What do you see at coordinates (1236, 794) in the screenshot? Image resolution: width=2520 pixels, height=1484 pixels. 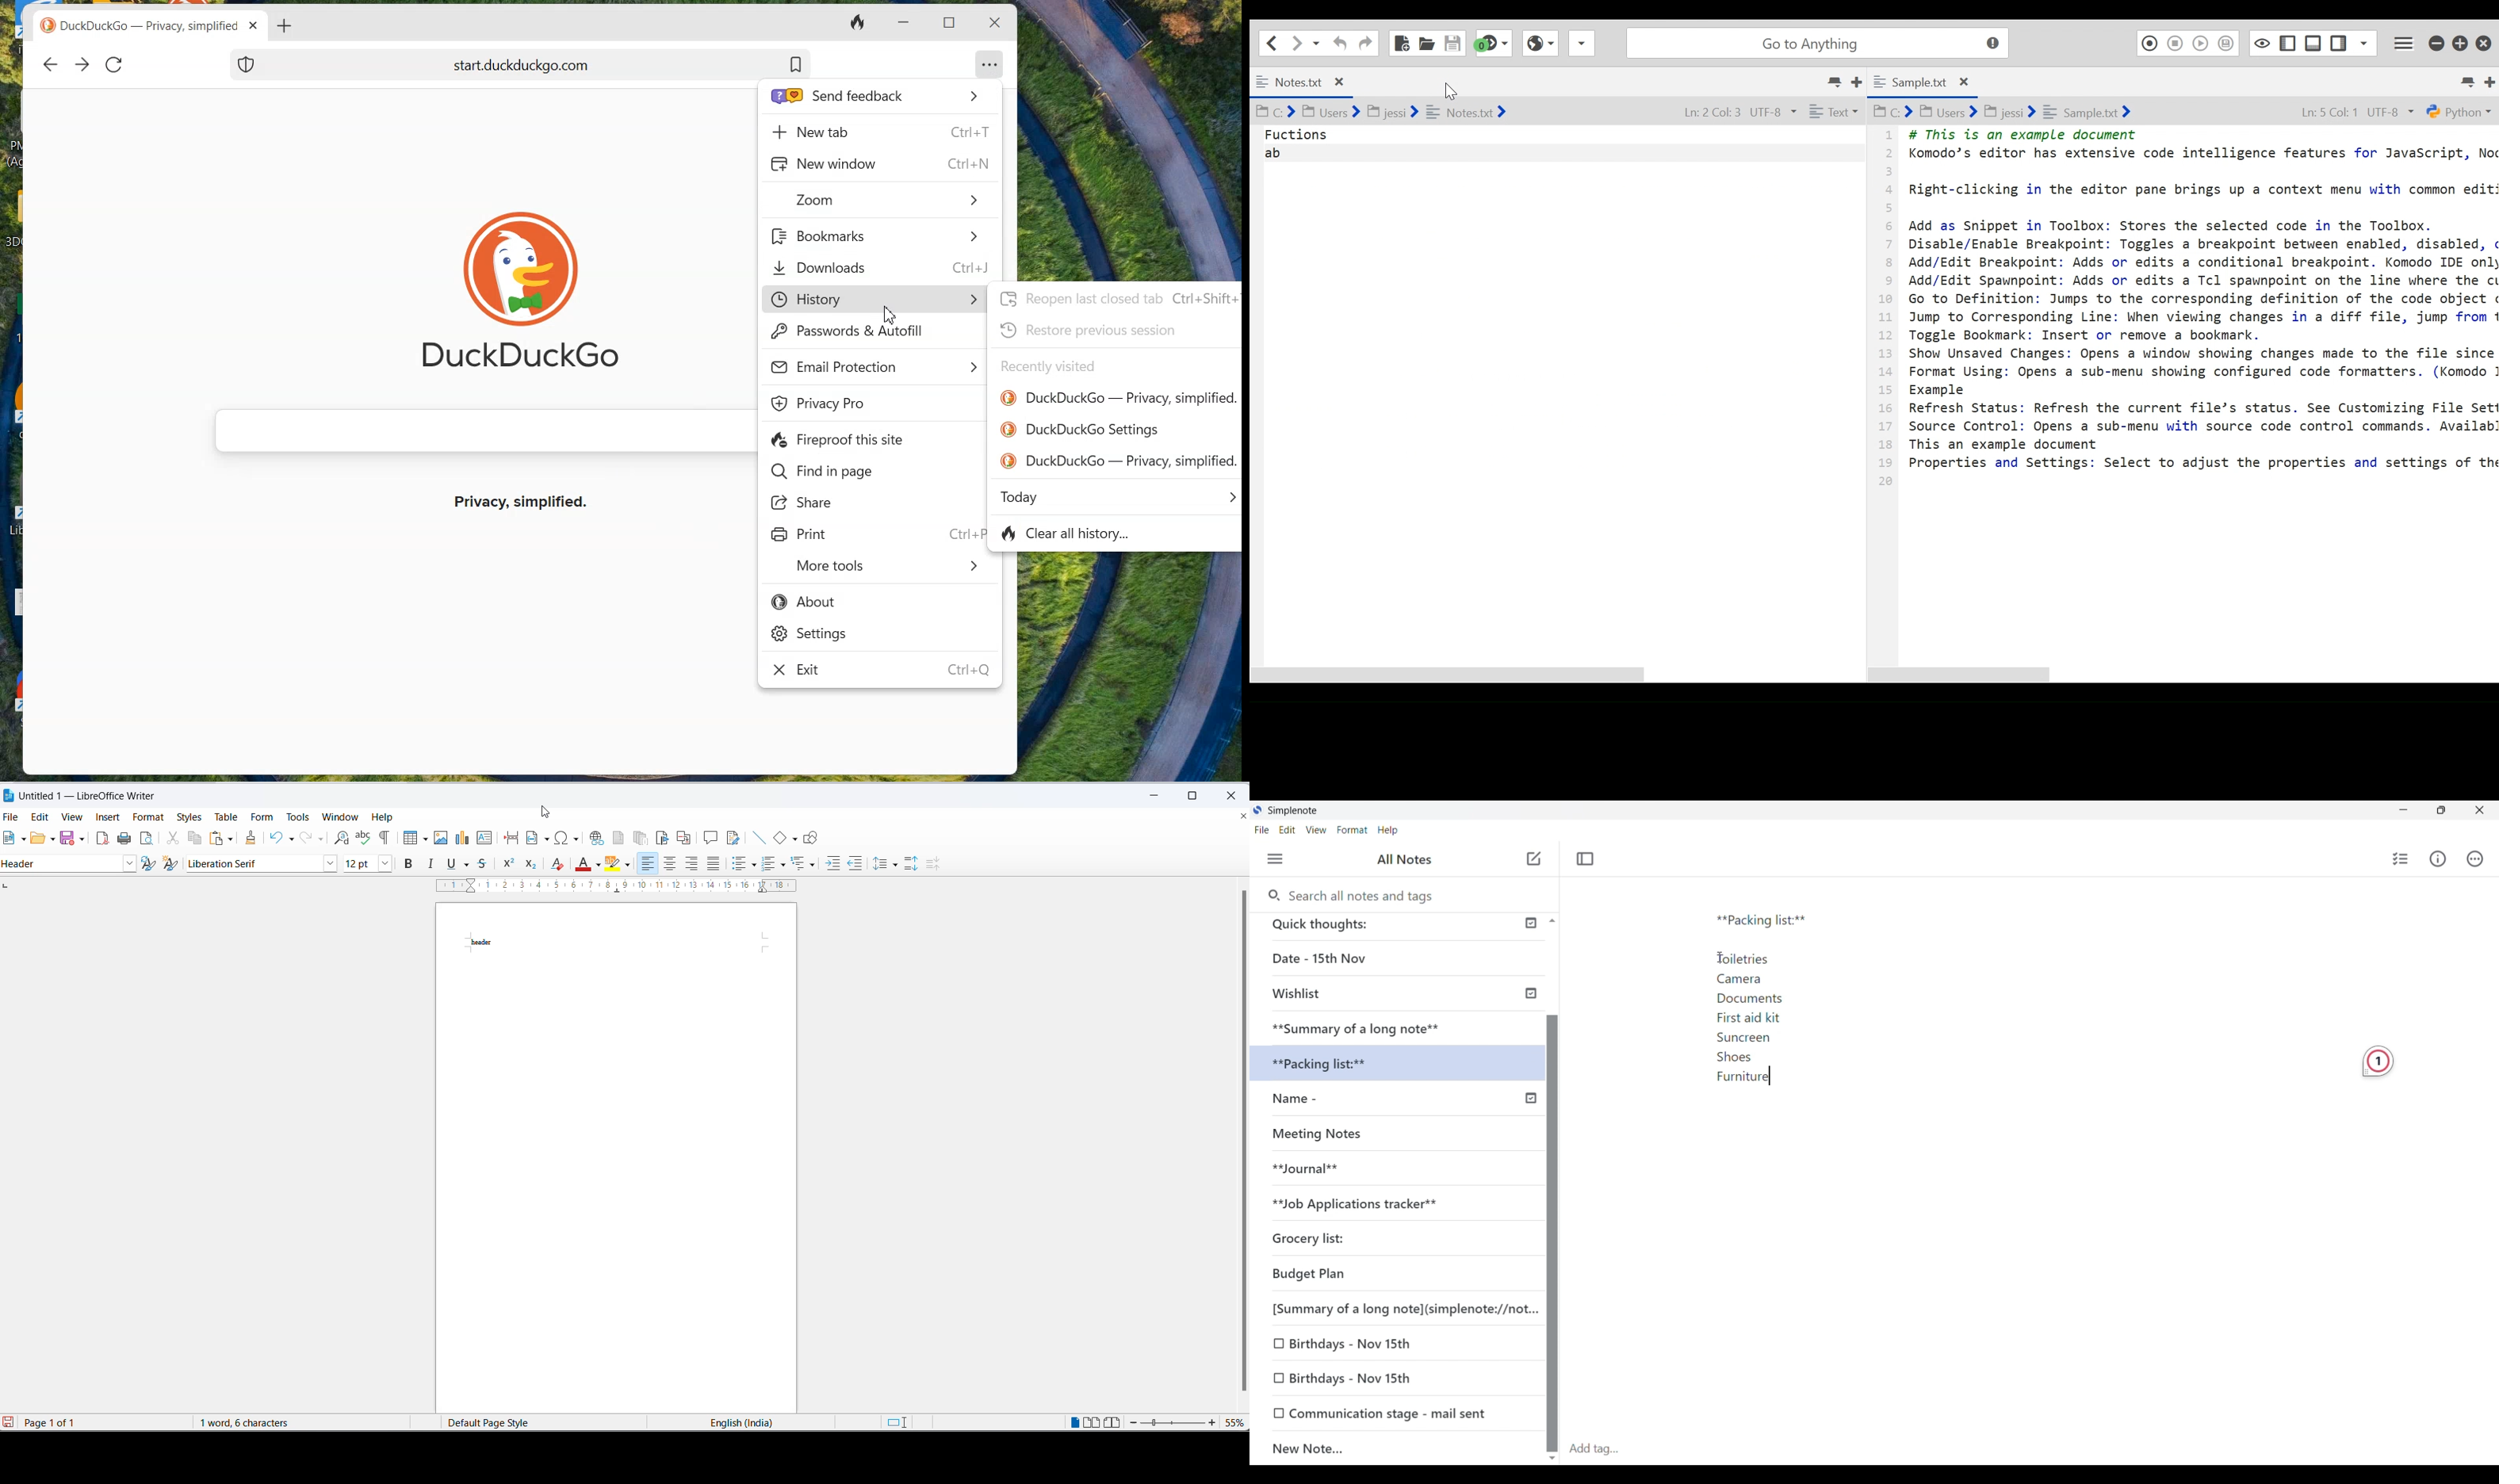 I see `close` at bounding box center [1236, 794].